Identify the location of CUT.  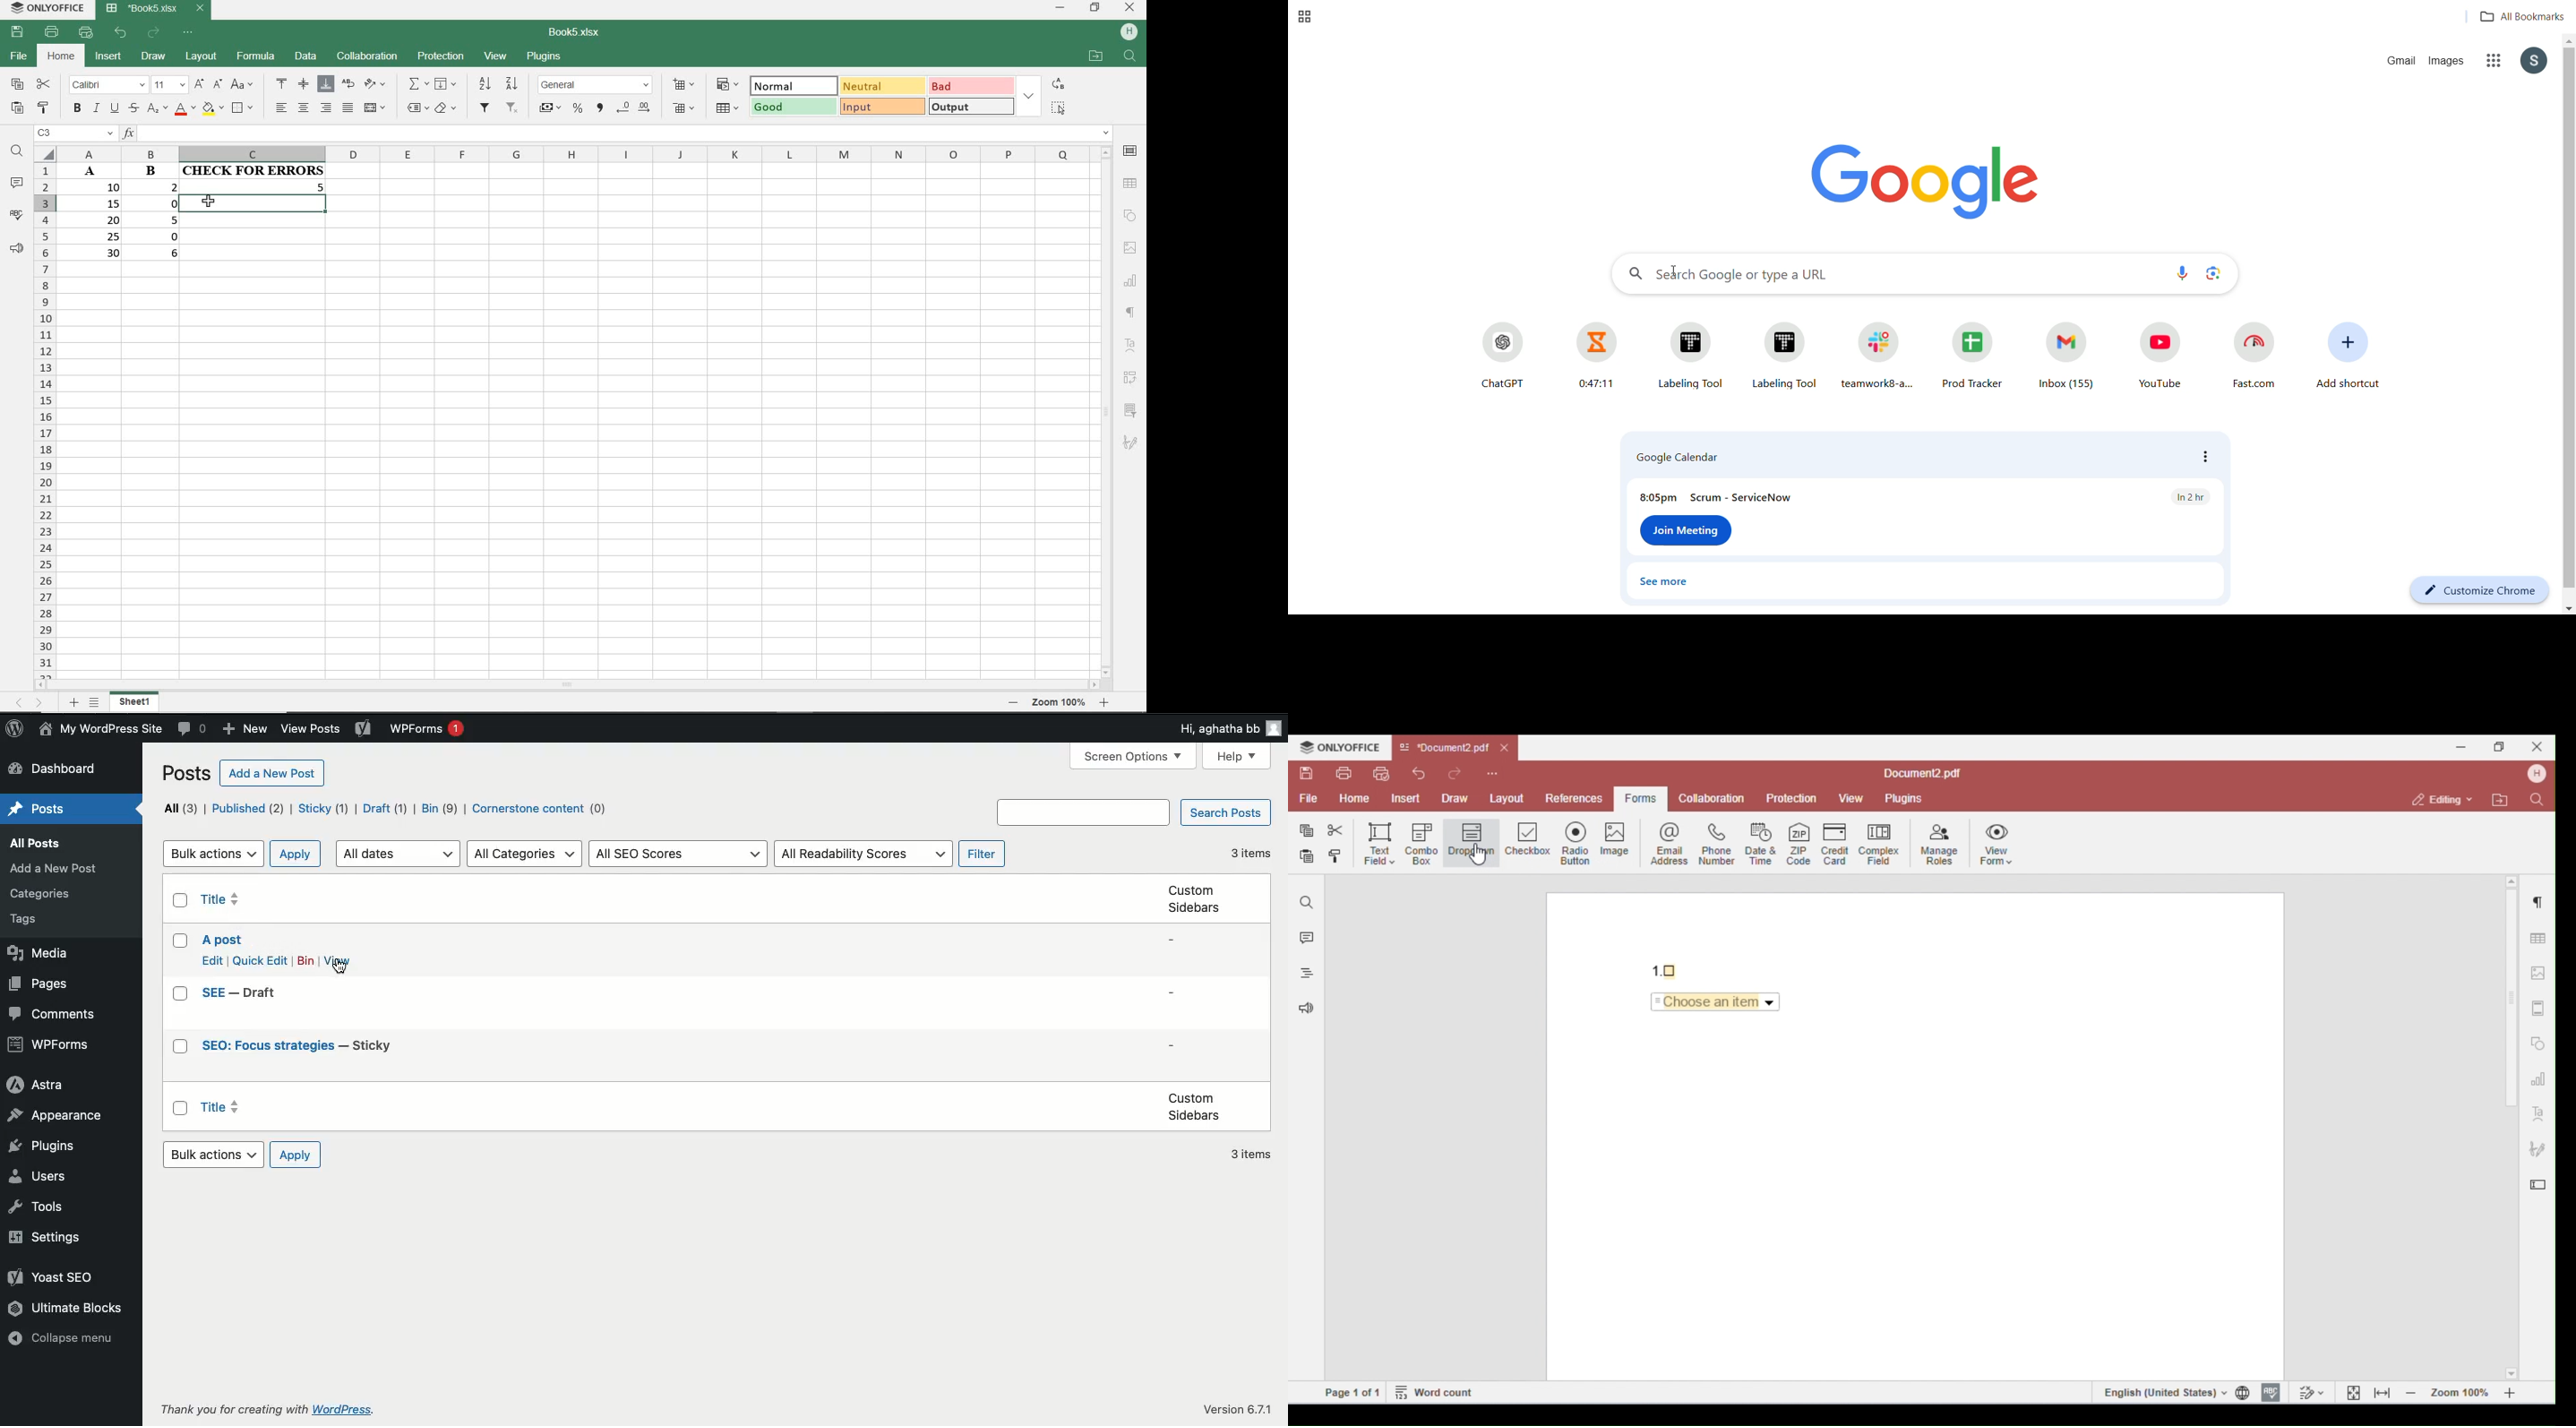
(44, 85).